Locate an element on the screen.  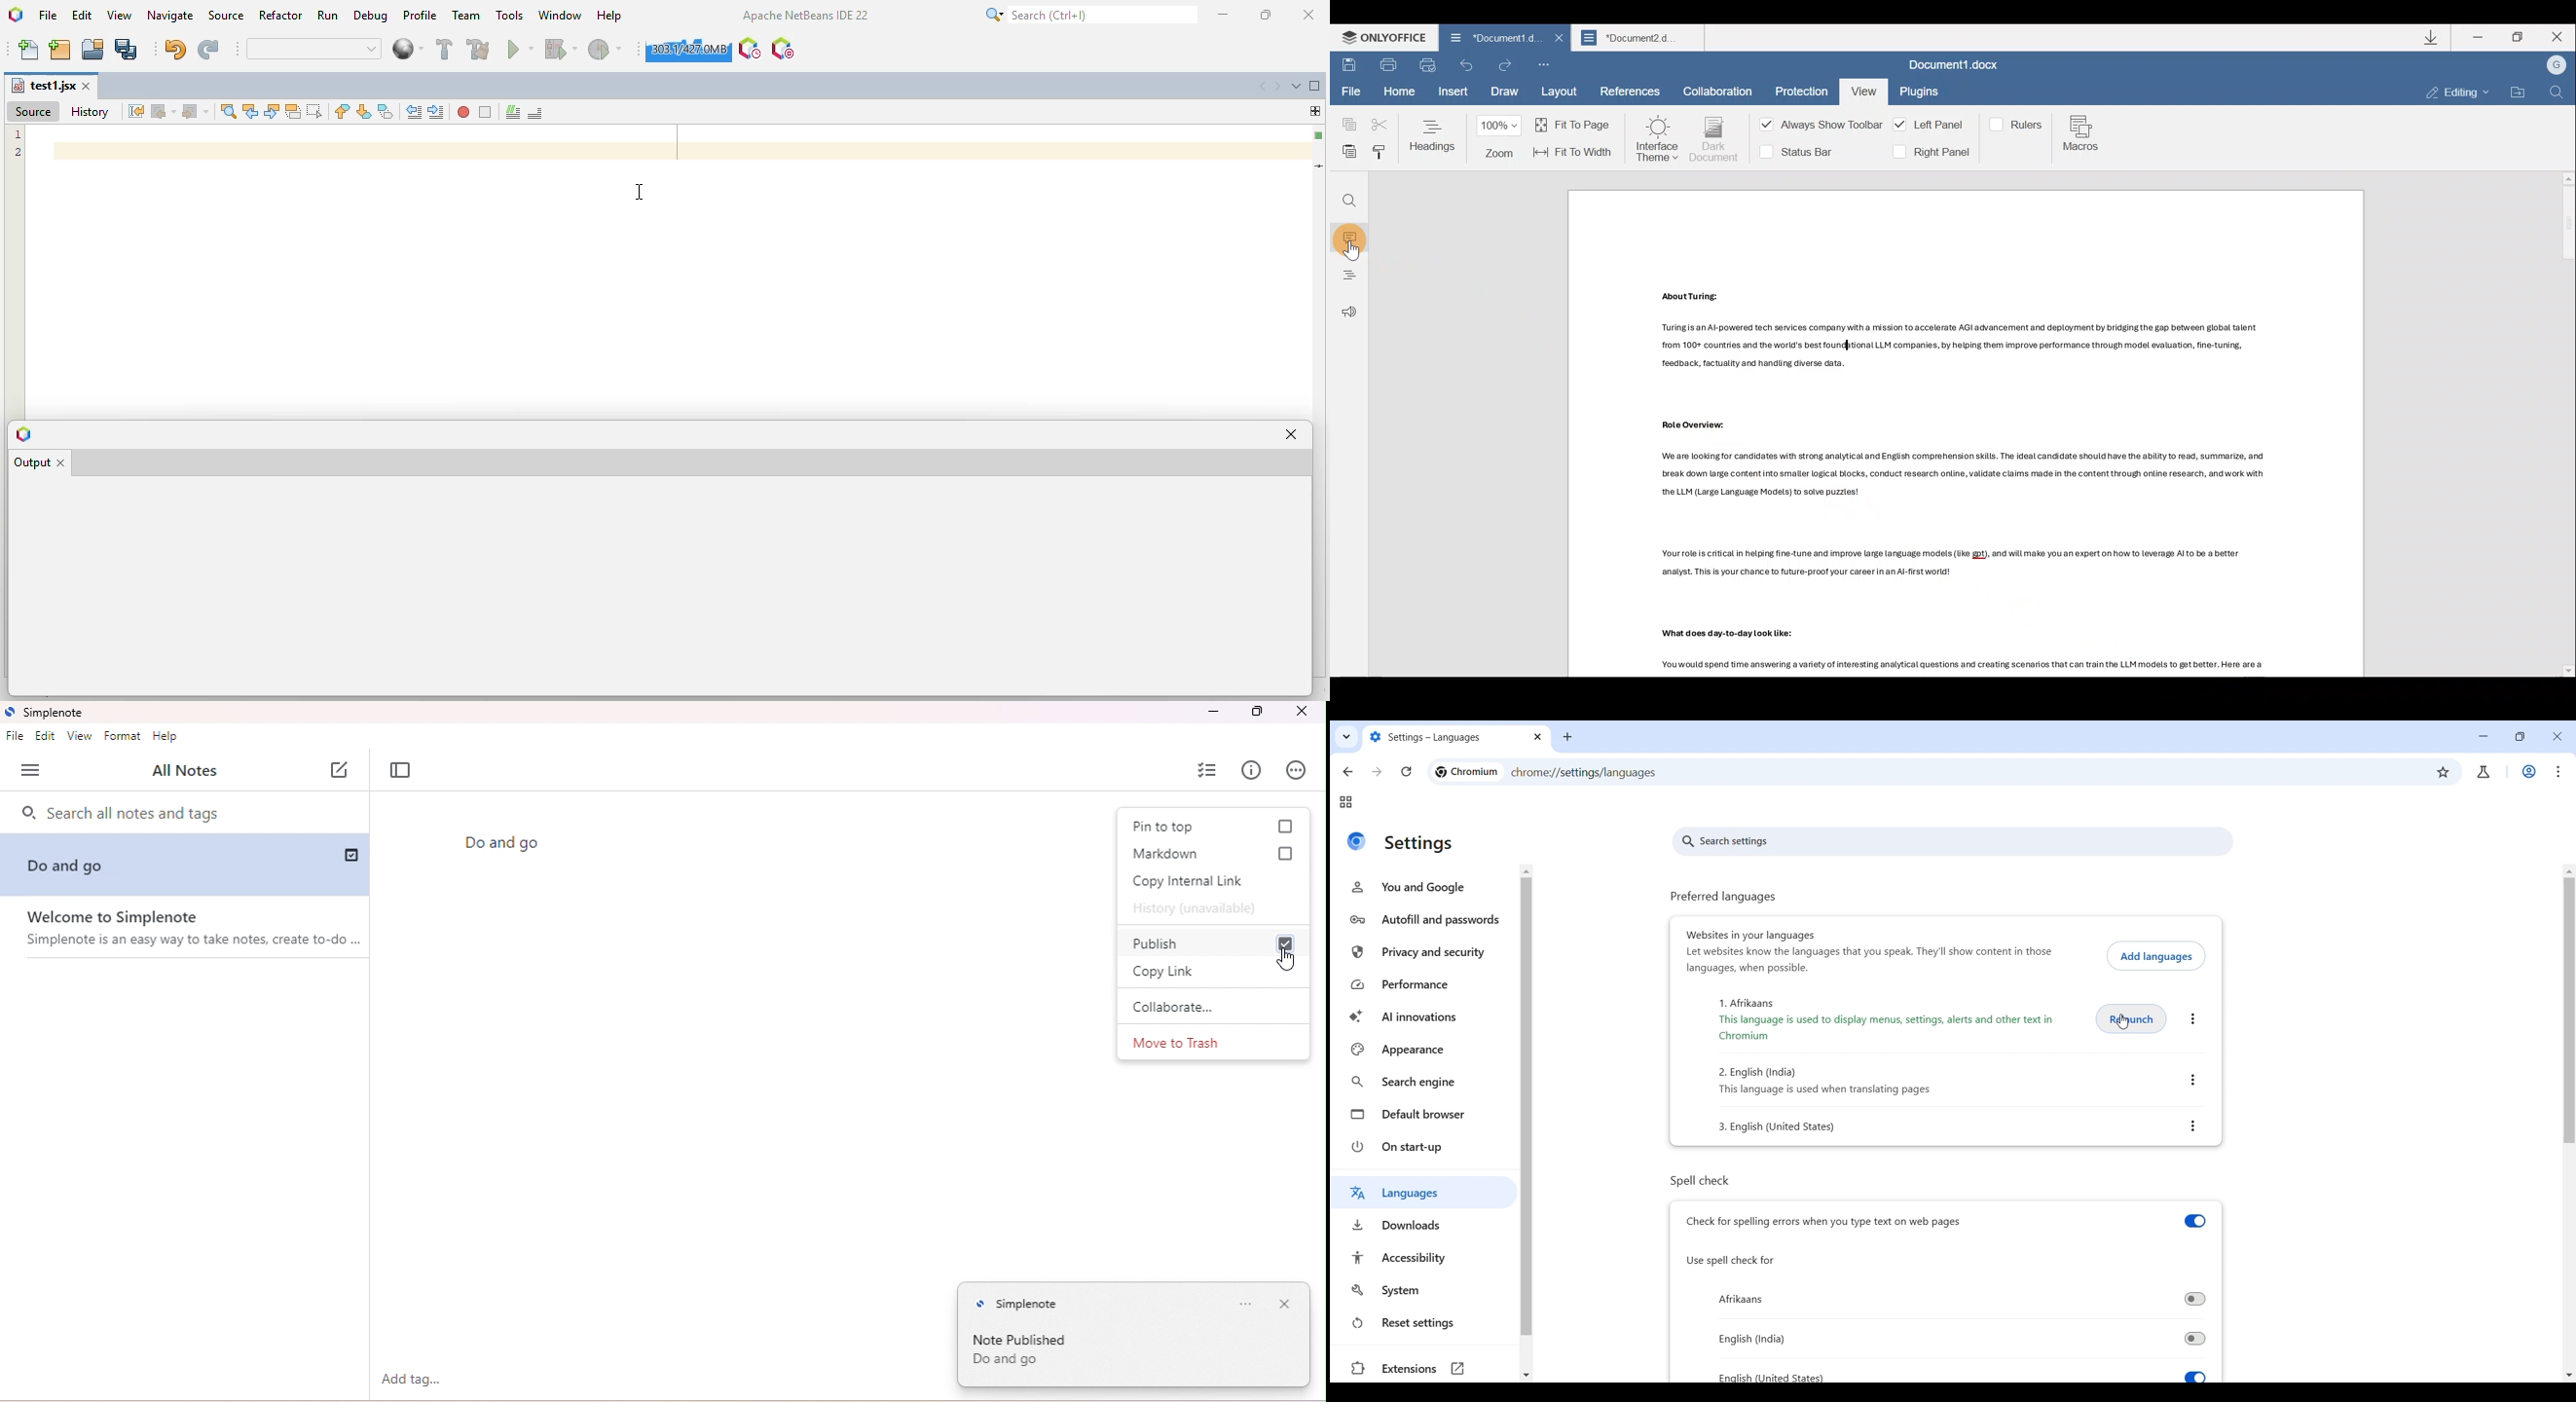
checkbox is located at coordinates (1285, 825).